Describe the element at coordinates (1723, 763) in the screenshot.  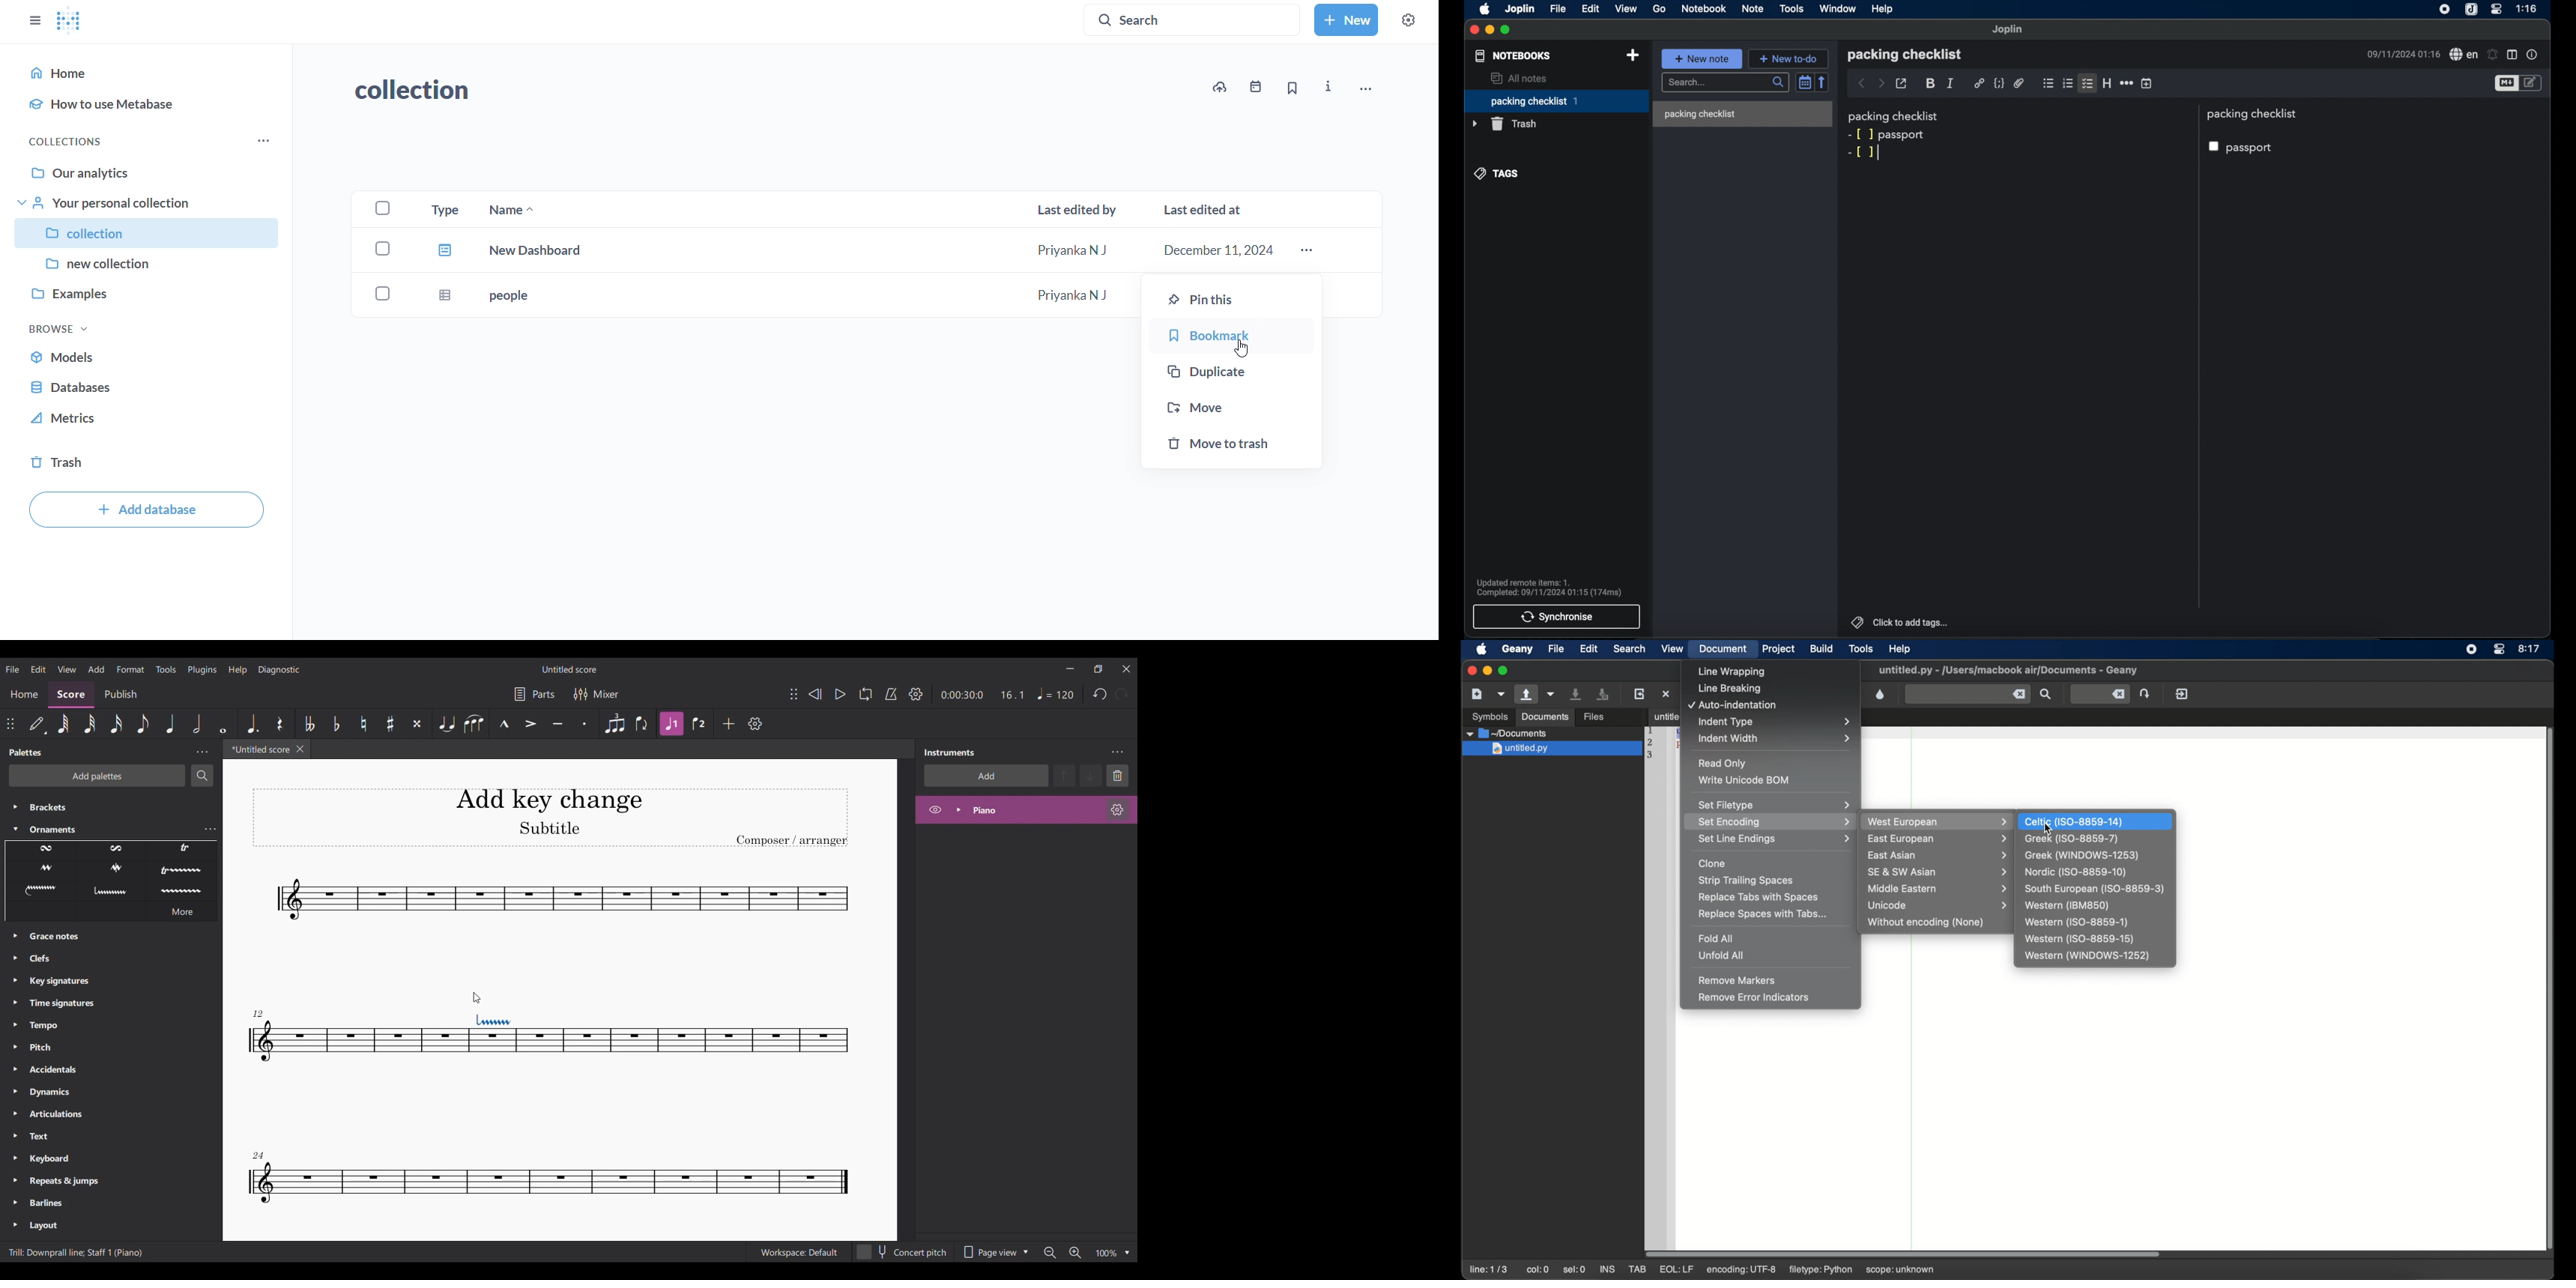
I see `read only` at that location.